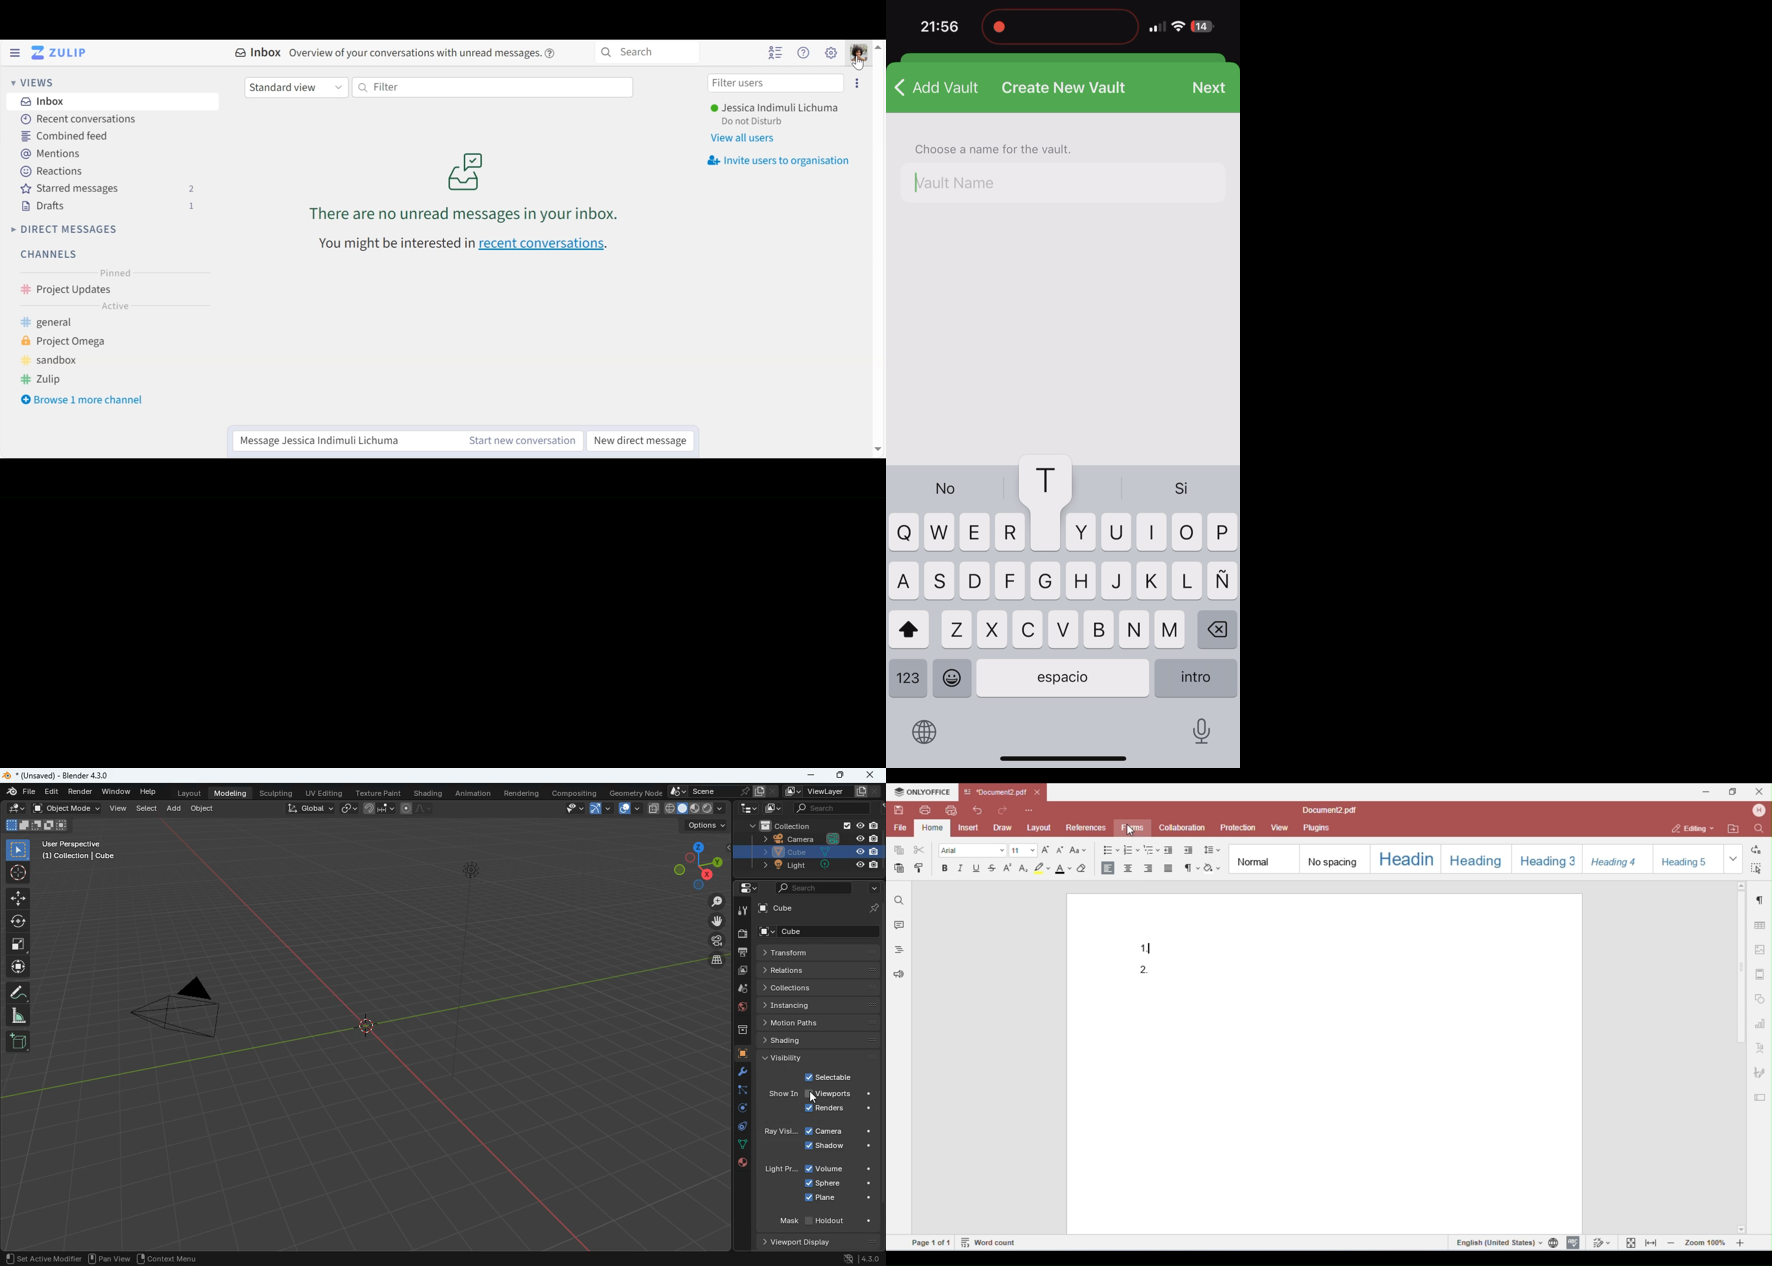 This screenshot has width=1792, height=1288. Describe the element at coordinates (18, 874) in the screenshot. I see `aim` at that location.